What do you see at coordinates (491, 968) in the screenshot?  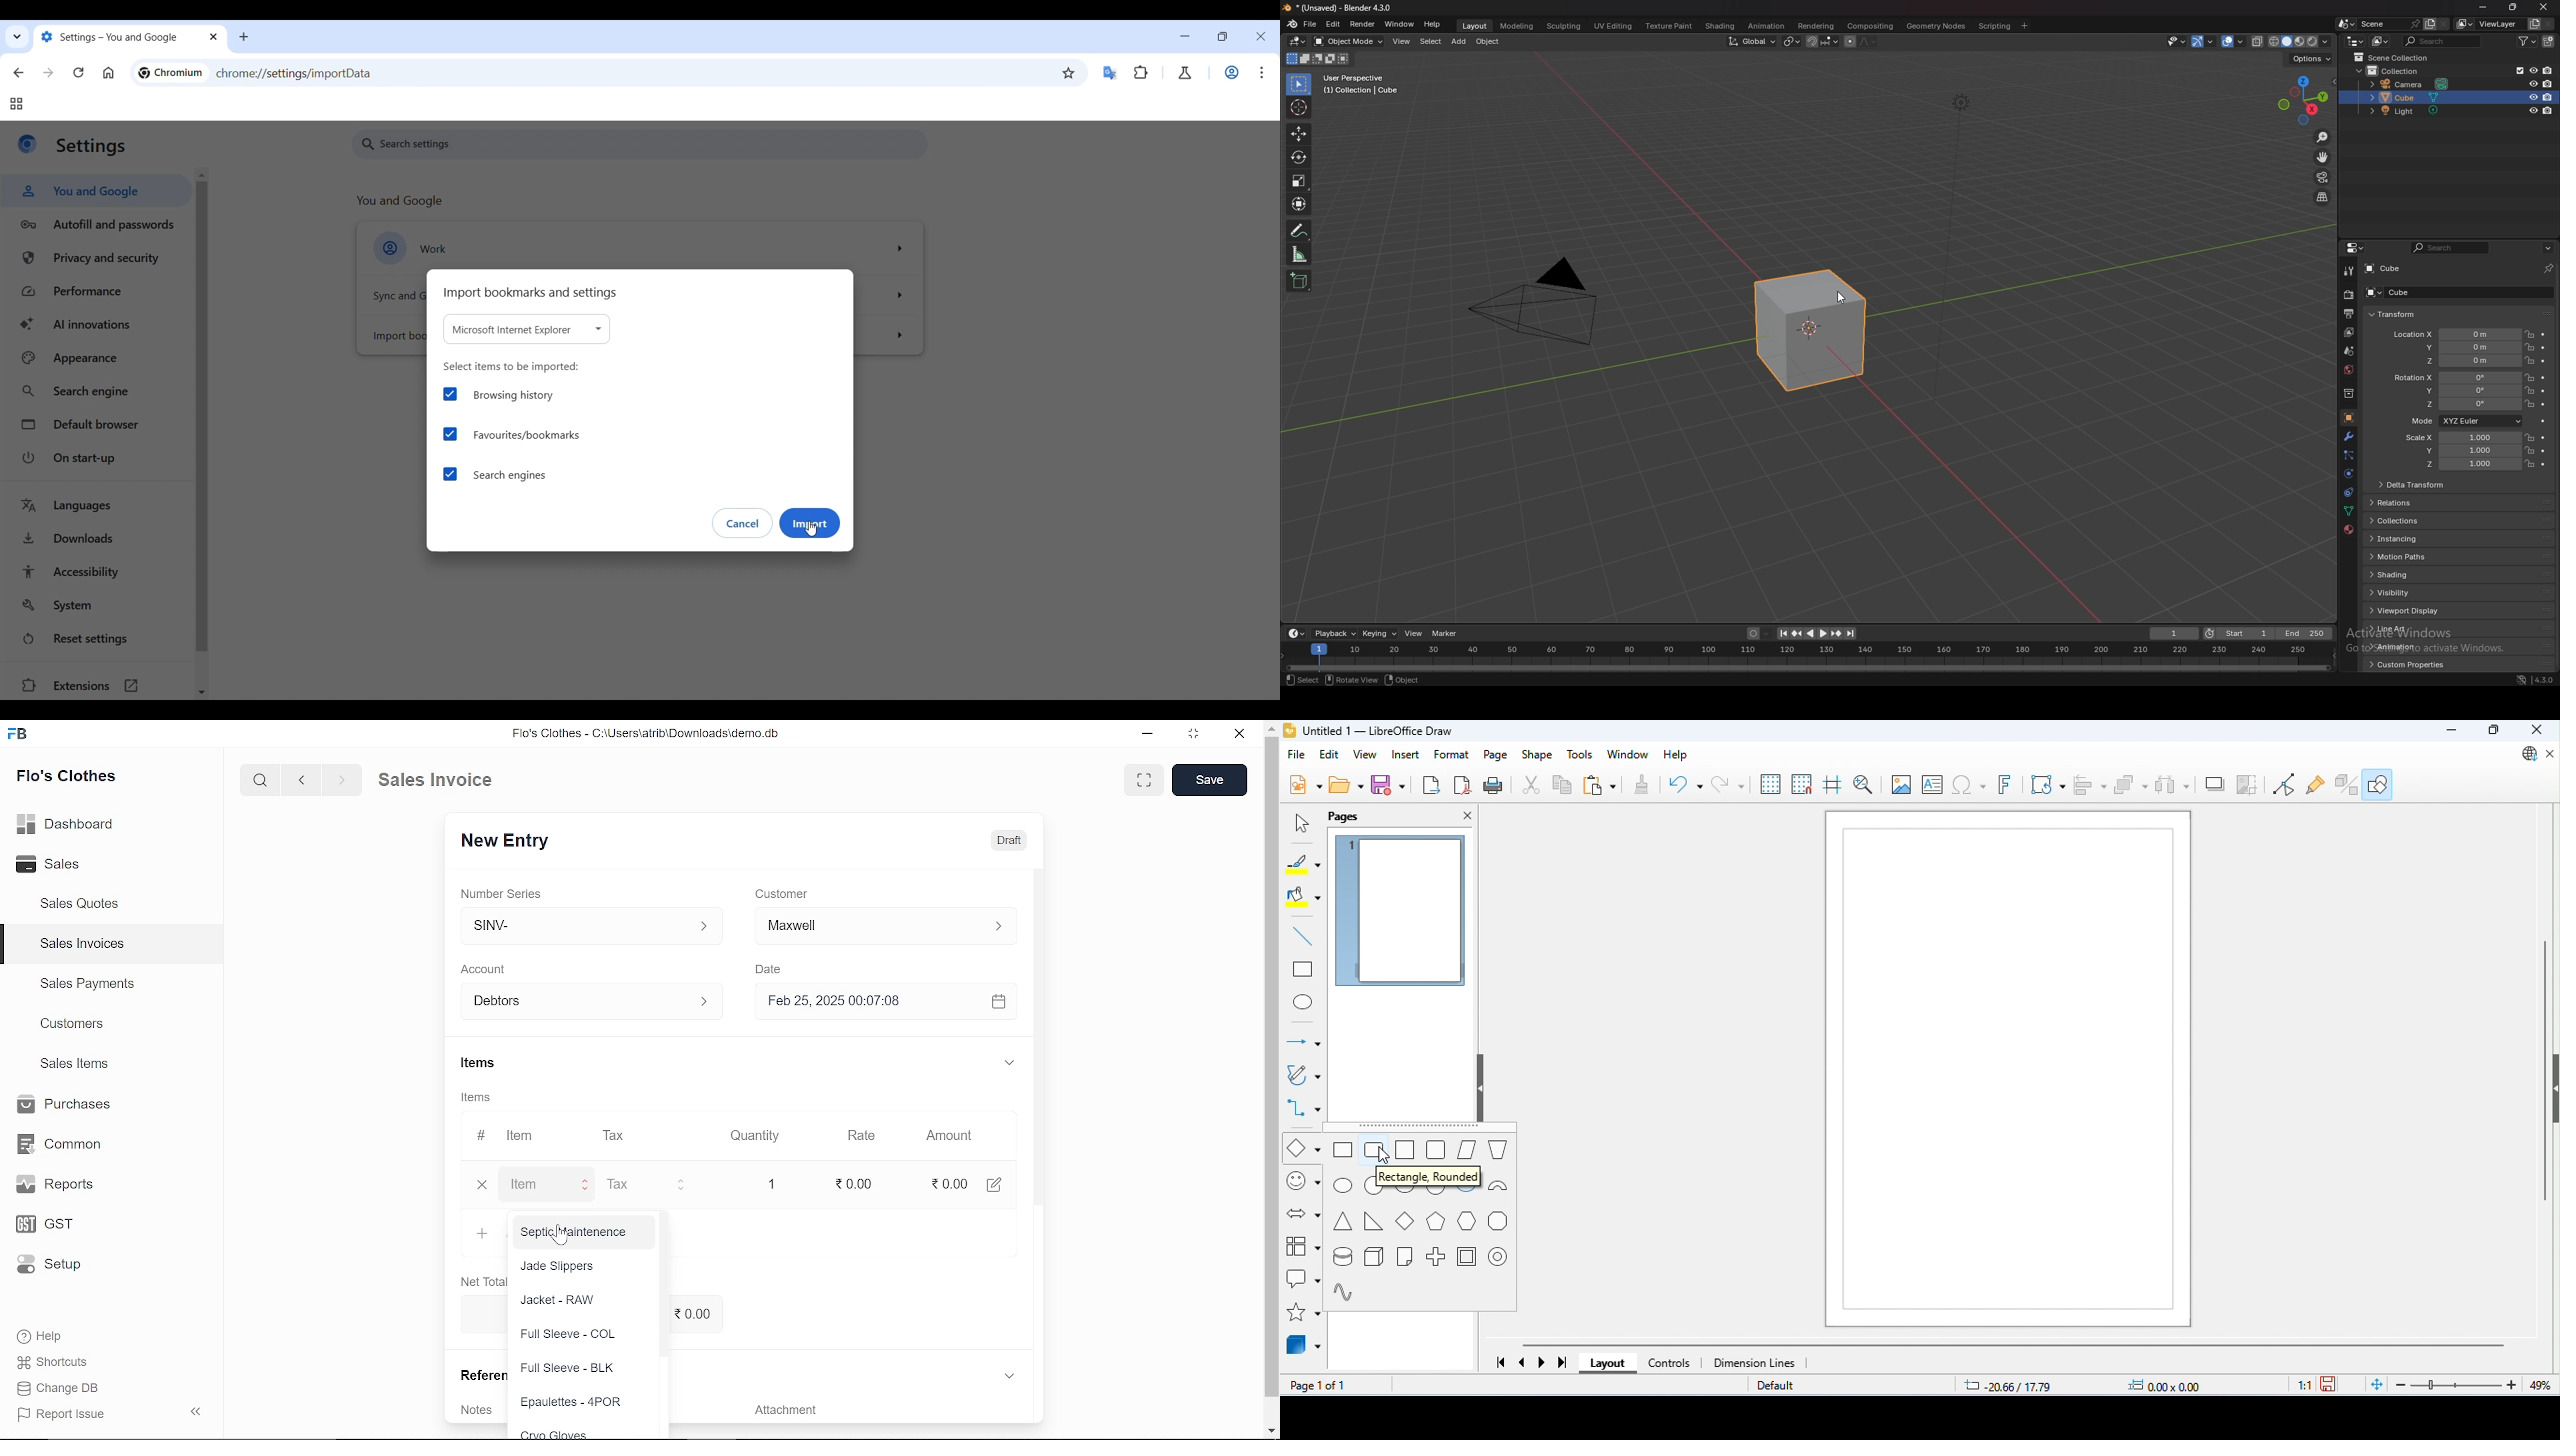 I see `‘Account` at bounding box center [491, 968].